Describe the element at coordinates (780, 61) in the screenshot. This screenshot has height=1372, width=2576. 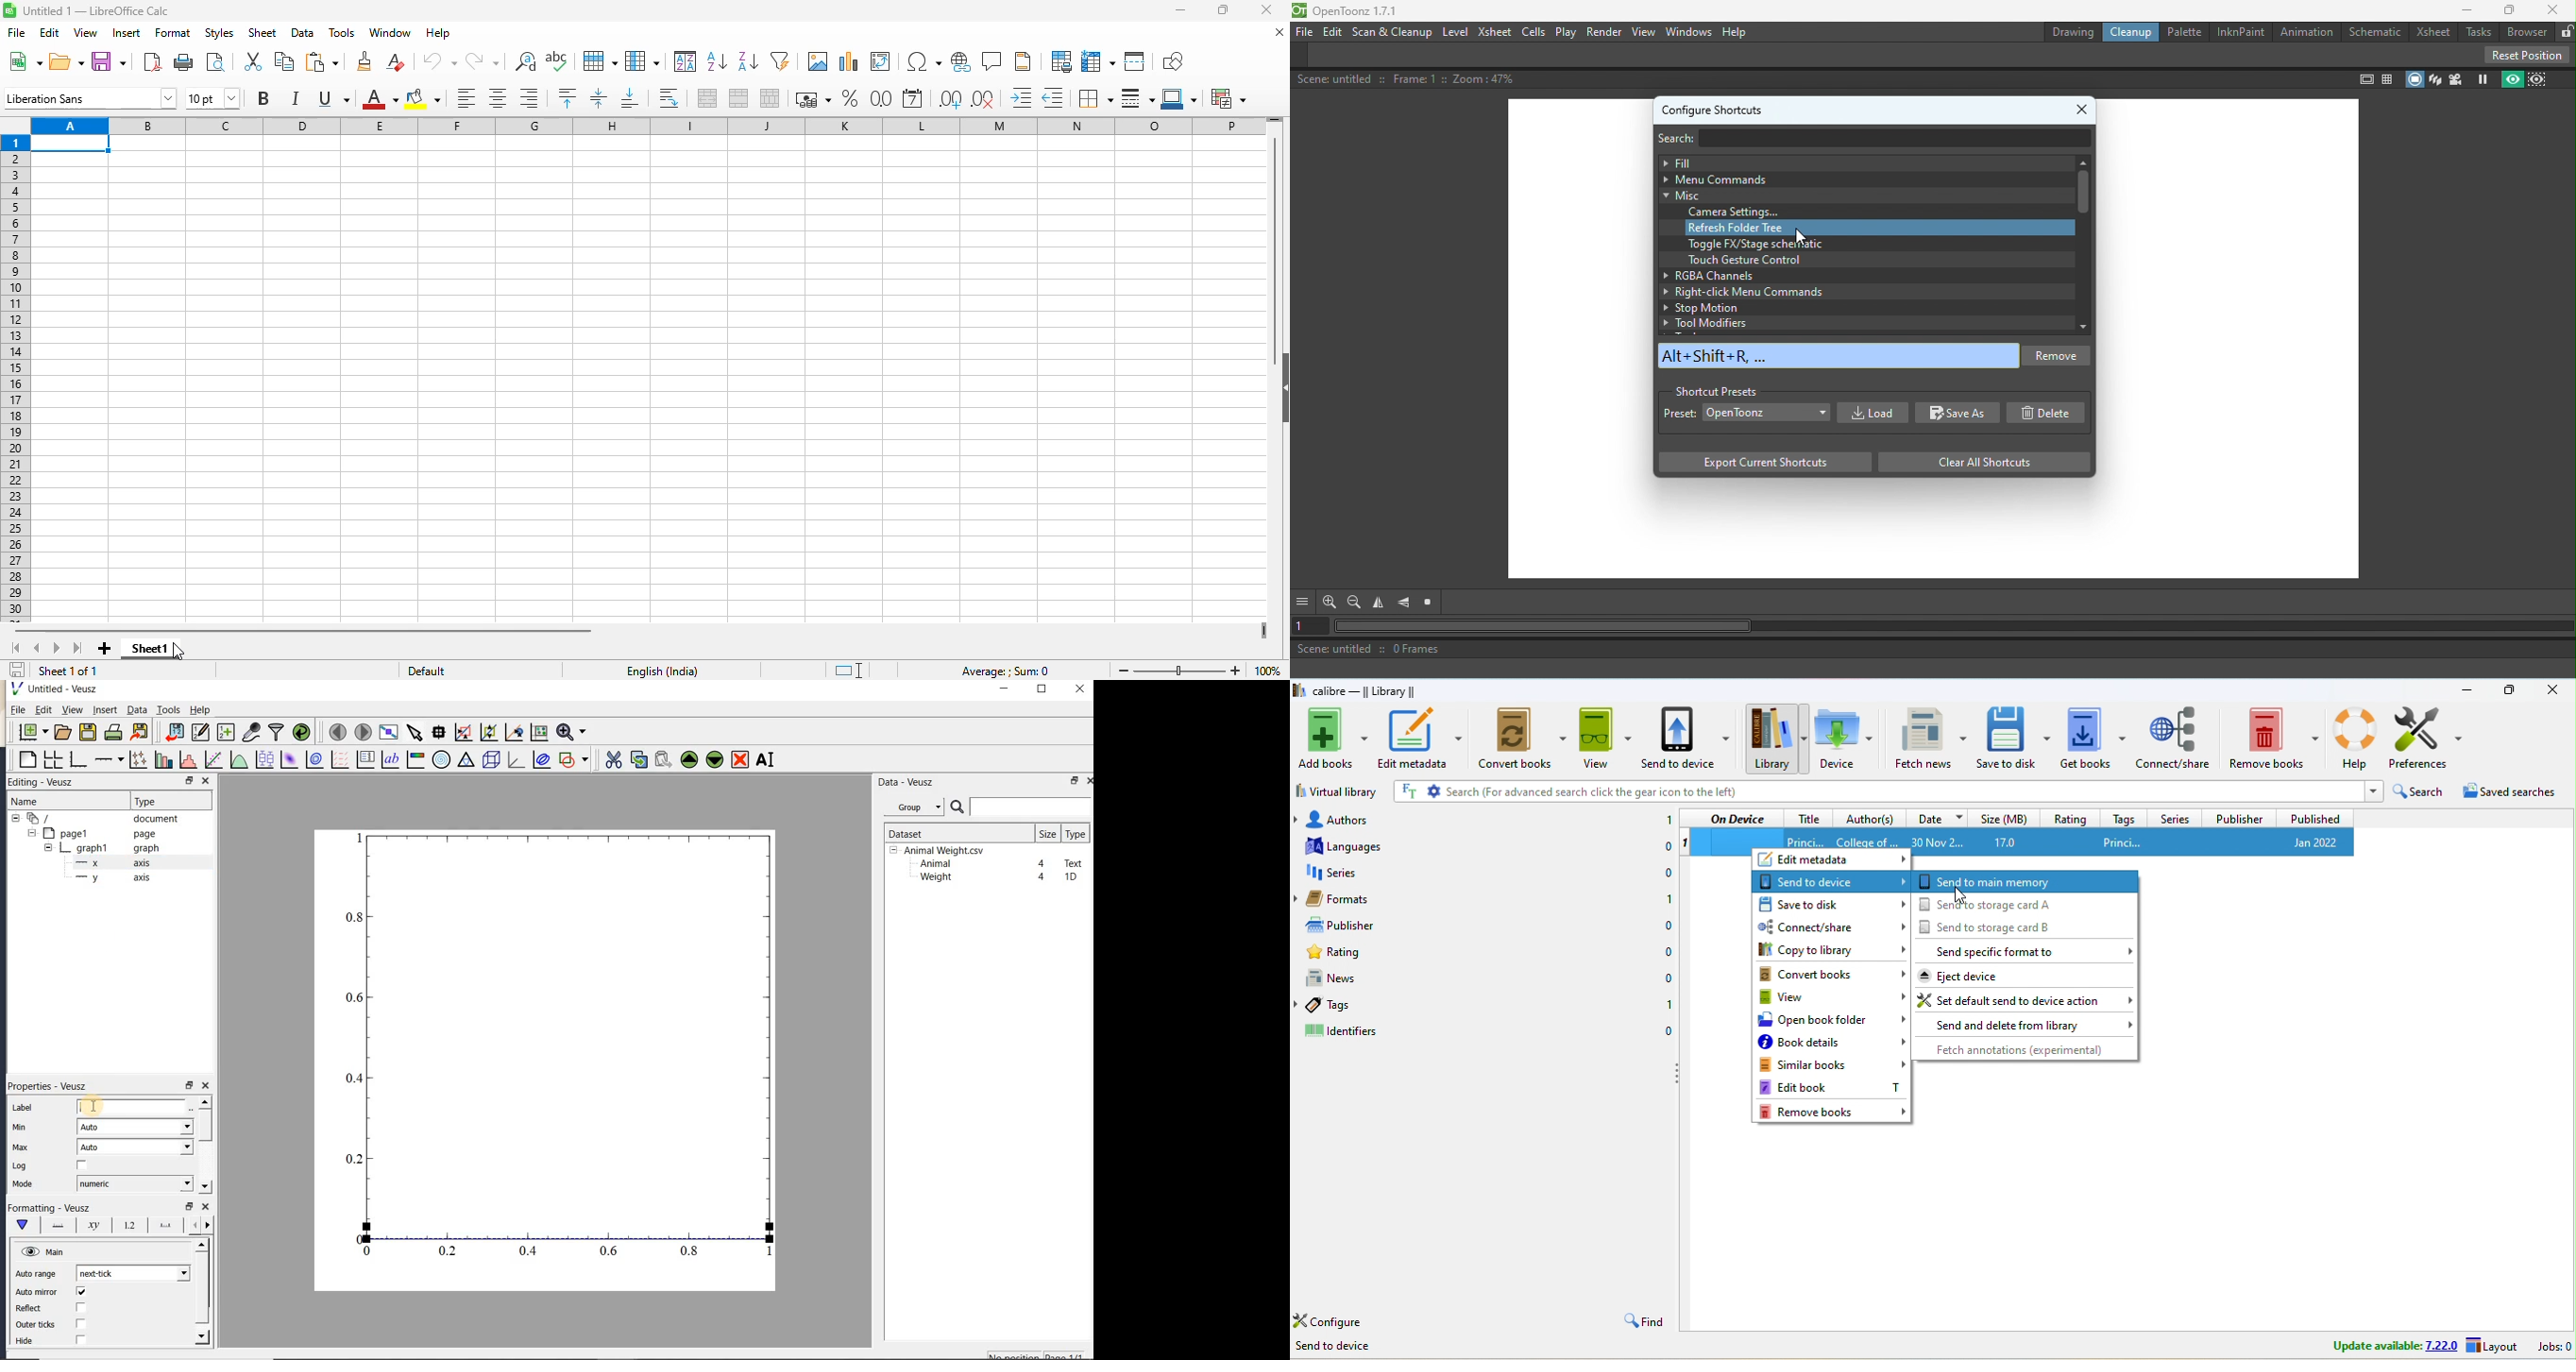
I see `autoFilter` at that location.